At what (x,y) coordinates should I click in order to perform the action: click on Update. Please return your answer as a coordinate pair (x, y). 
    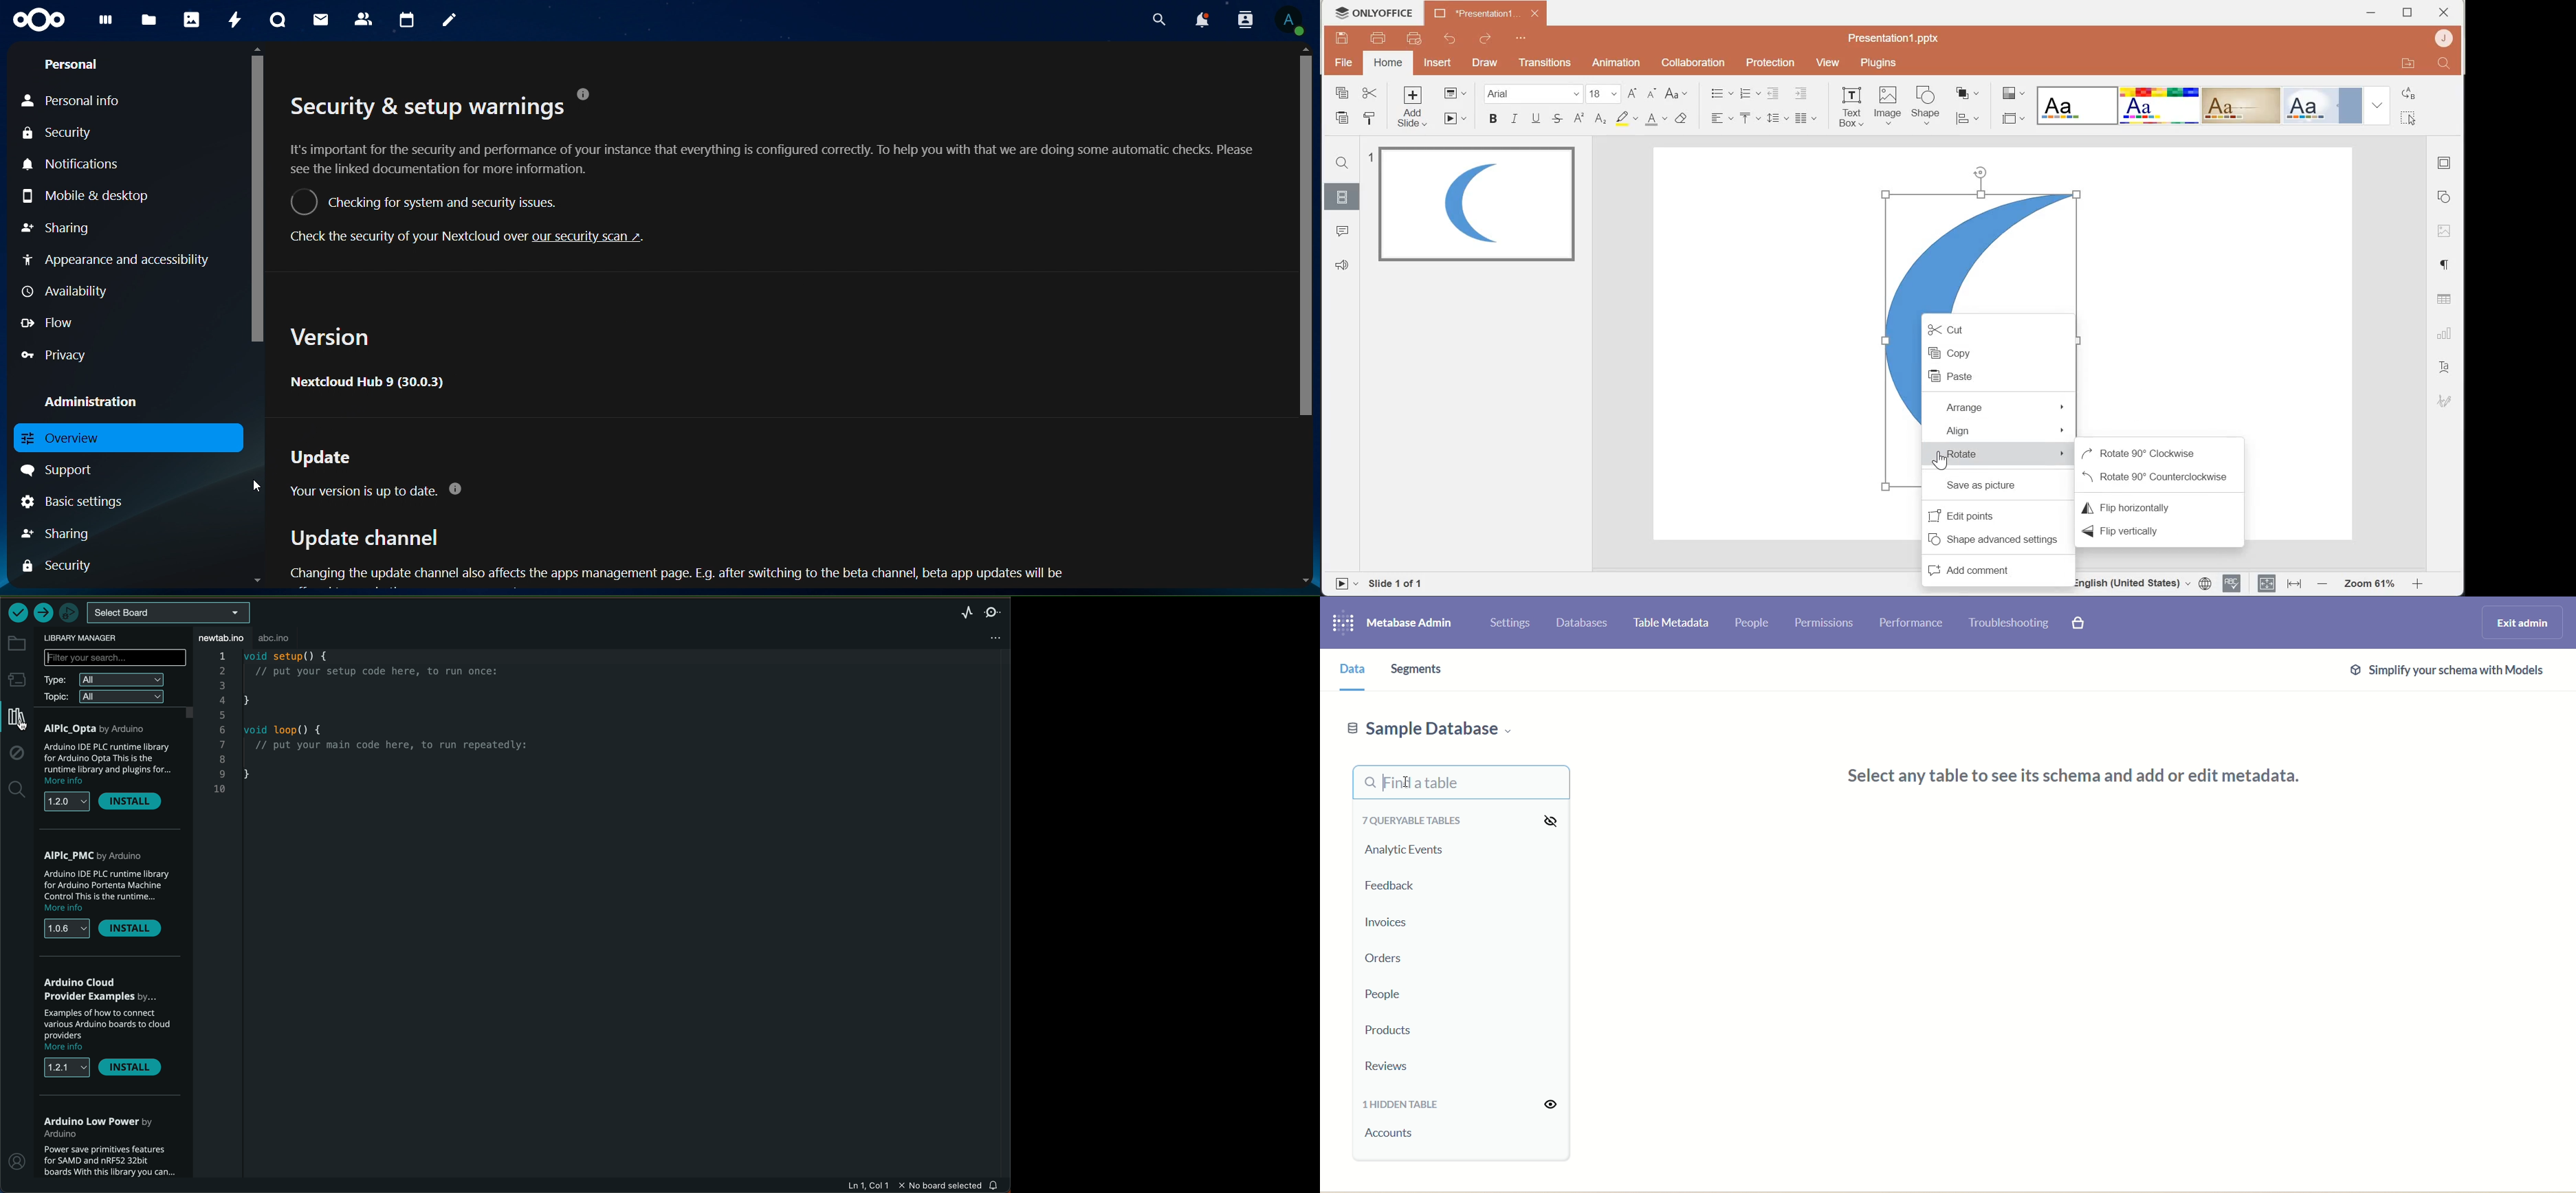
    Looking at the image, I should click on (311, 456).